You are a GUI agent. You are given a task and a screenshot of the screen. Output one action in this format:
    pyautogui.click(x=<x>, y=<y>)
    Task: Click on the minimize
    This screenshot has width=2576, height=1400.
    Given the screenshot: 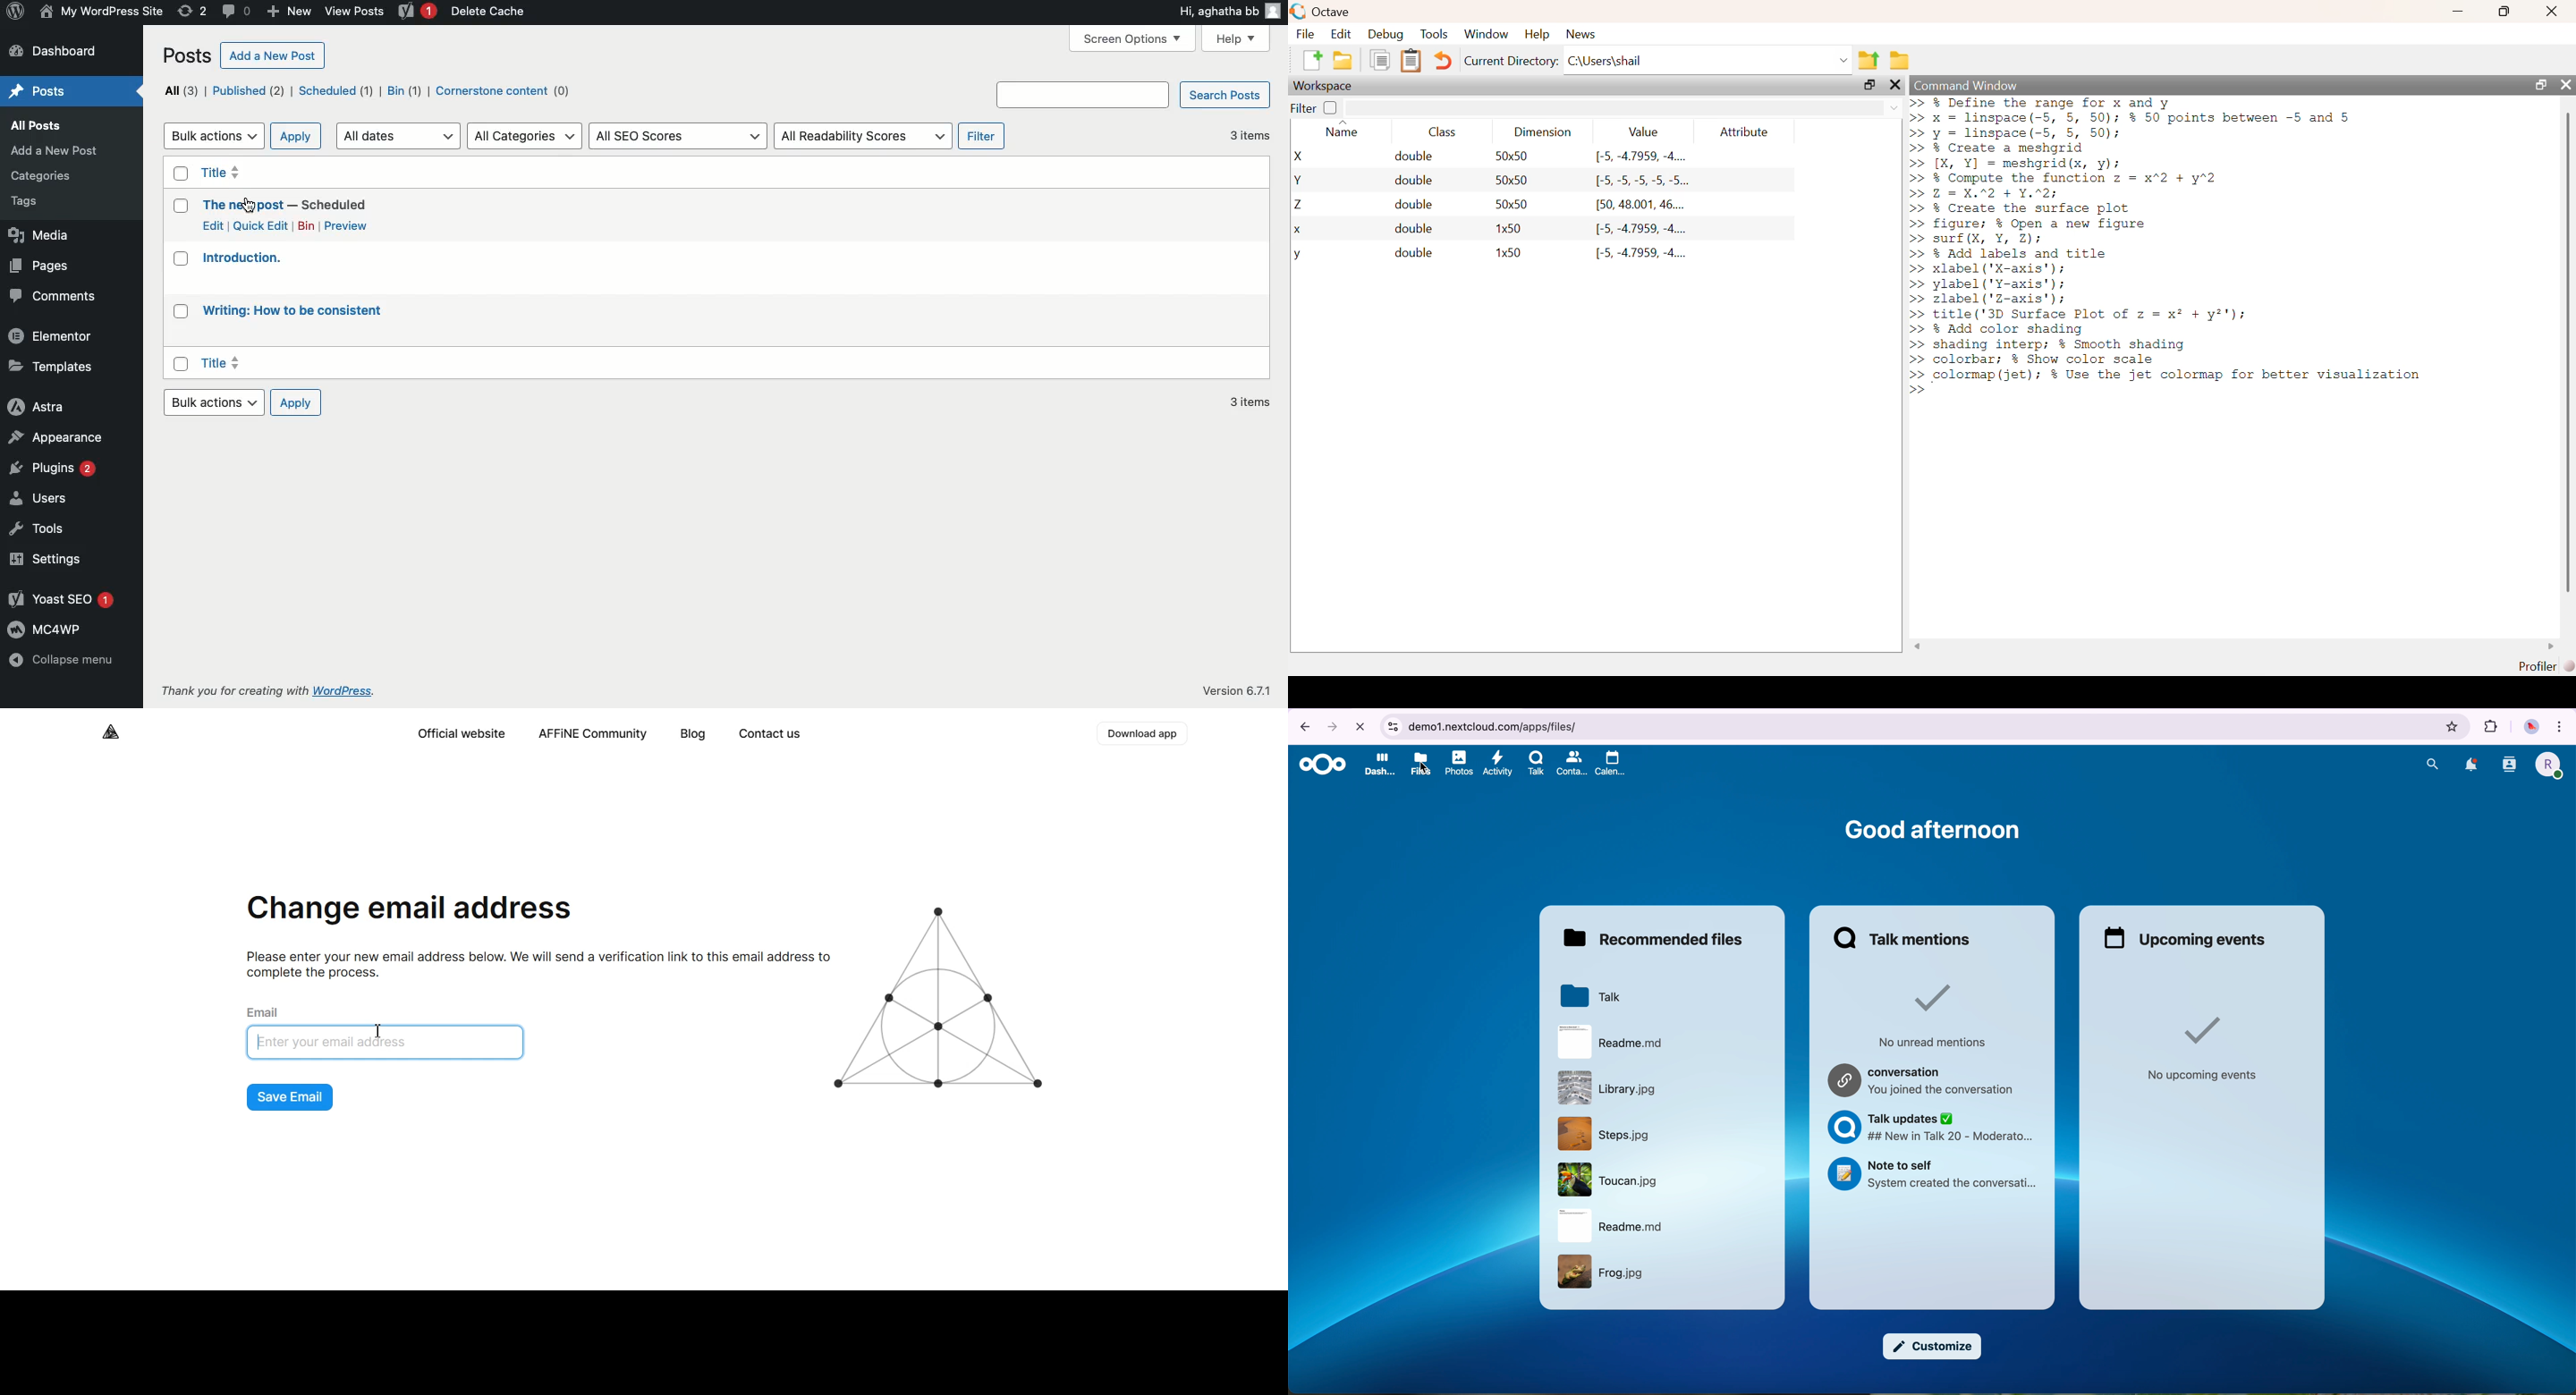 What is the action you would take?
    pyautogui.click(x=2458, y=11)
    